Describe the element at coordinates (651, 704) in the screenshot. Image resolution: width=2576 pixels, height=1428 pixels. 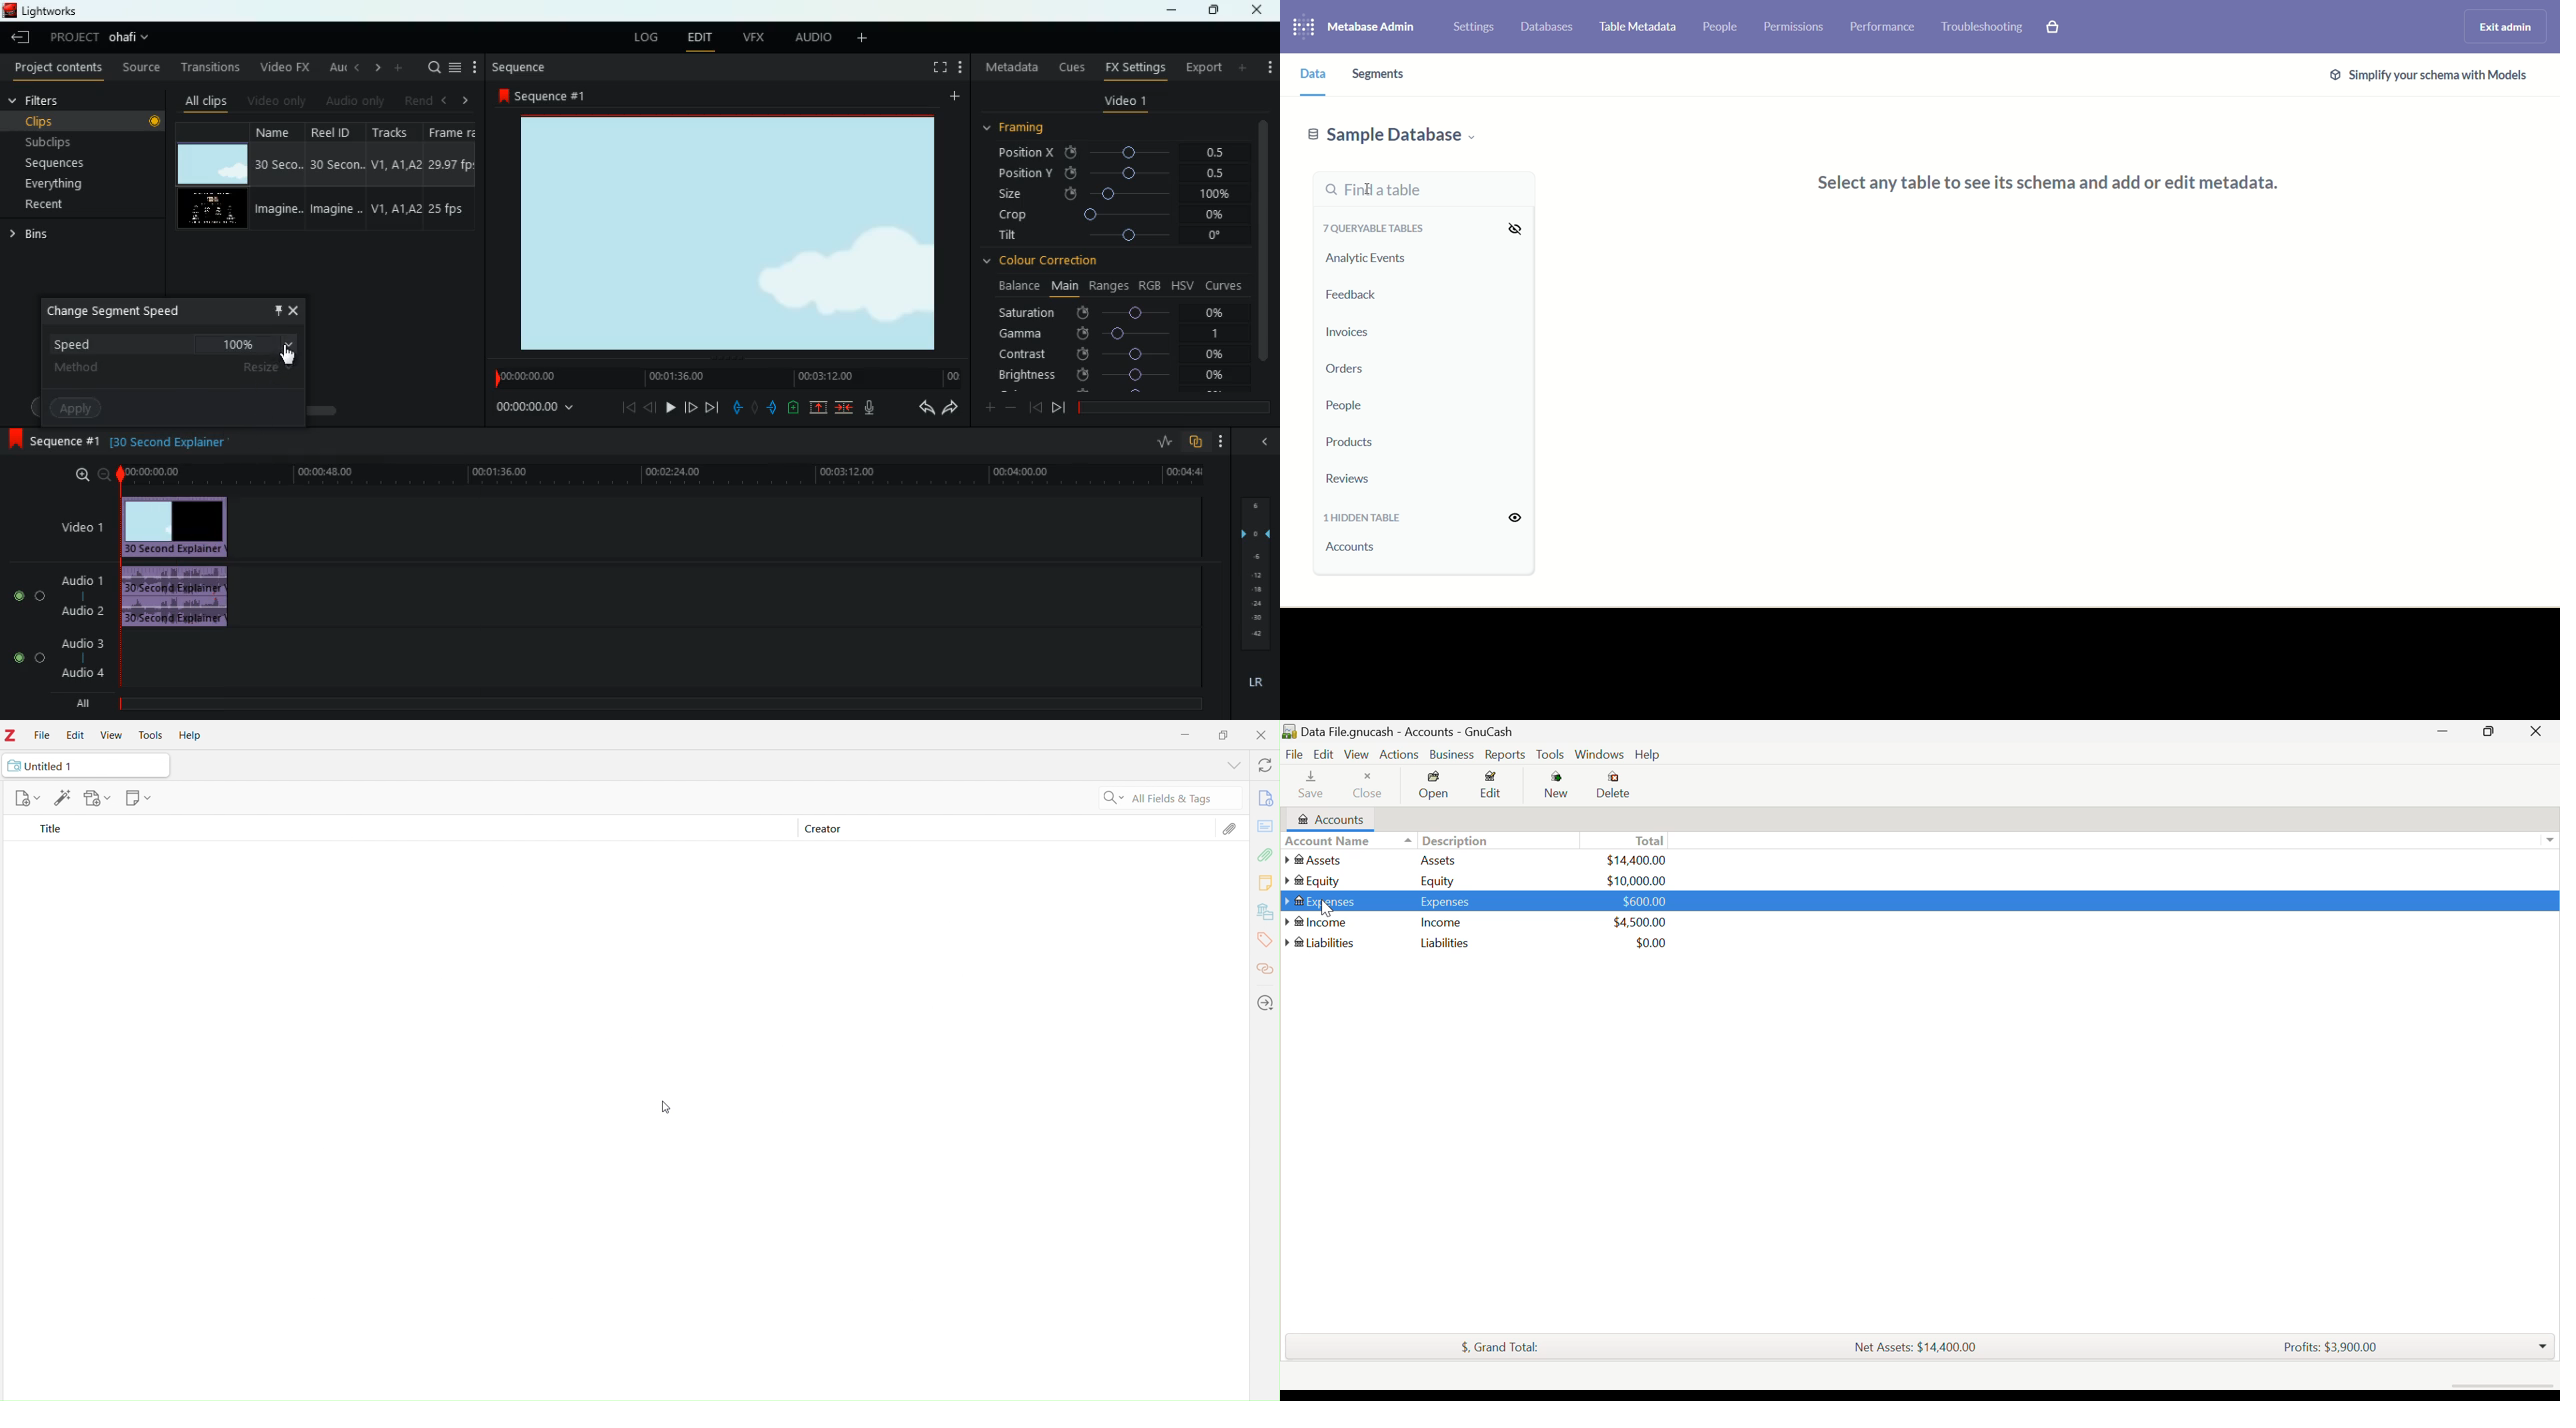
I see `timeline` at that location.